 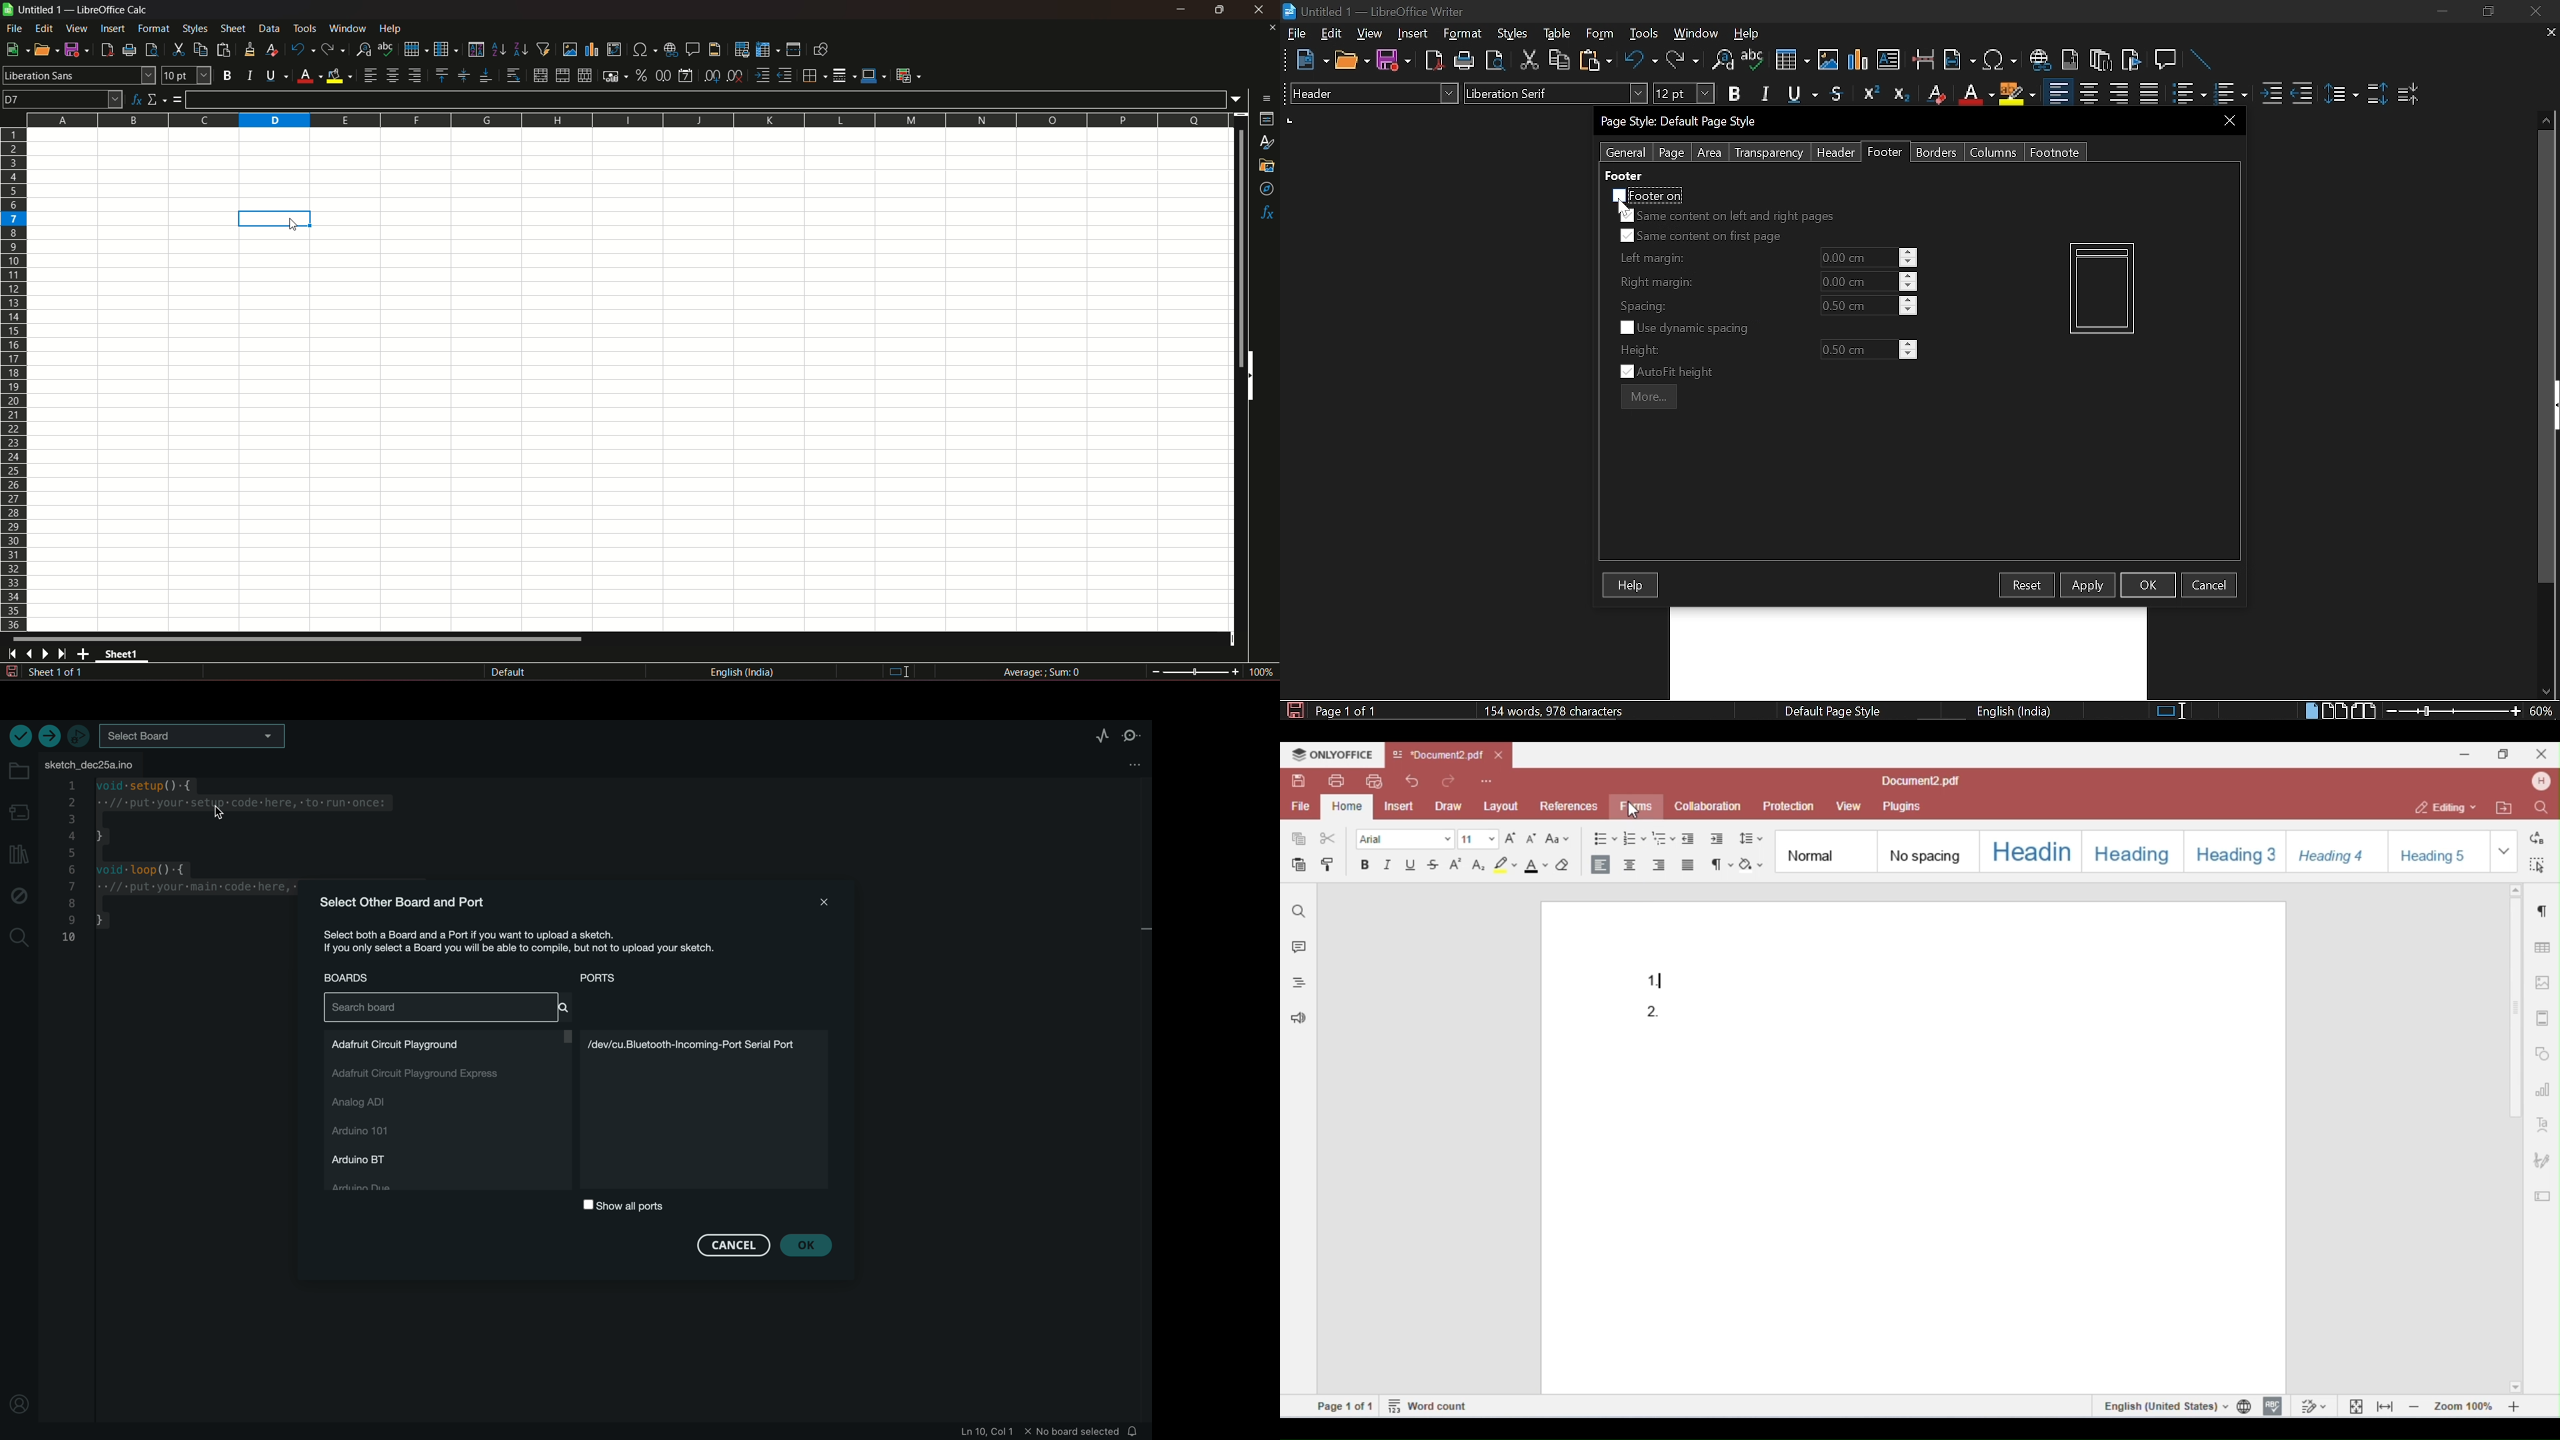 I want to click on borders, so click(x=813, y=75).